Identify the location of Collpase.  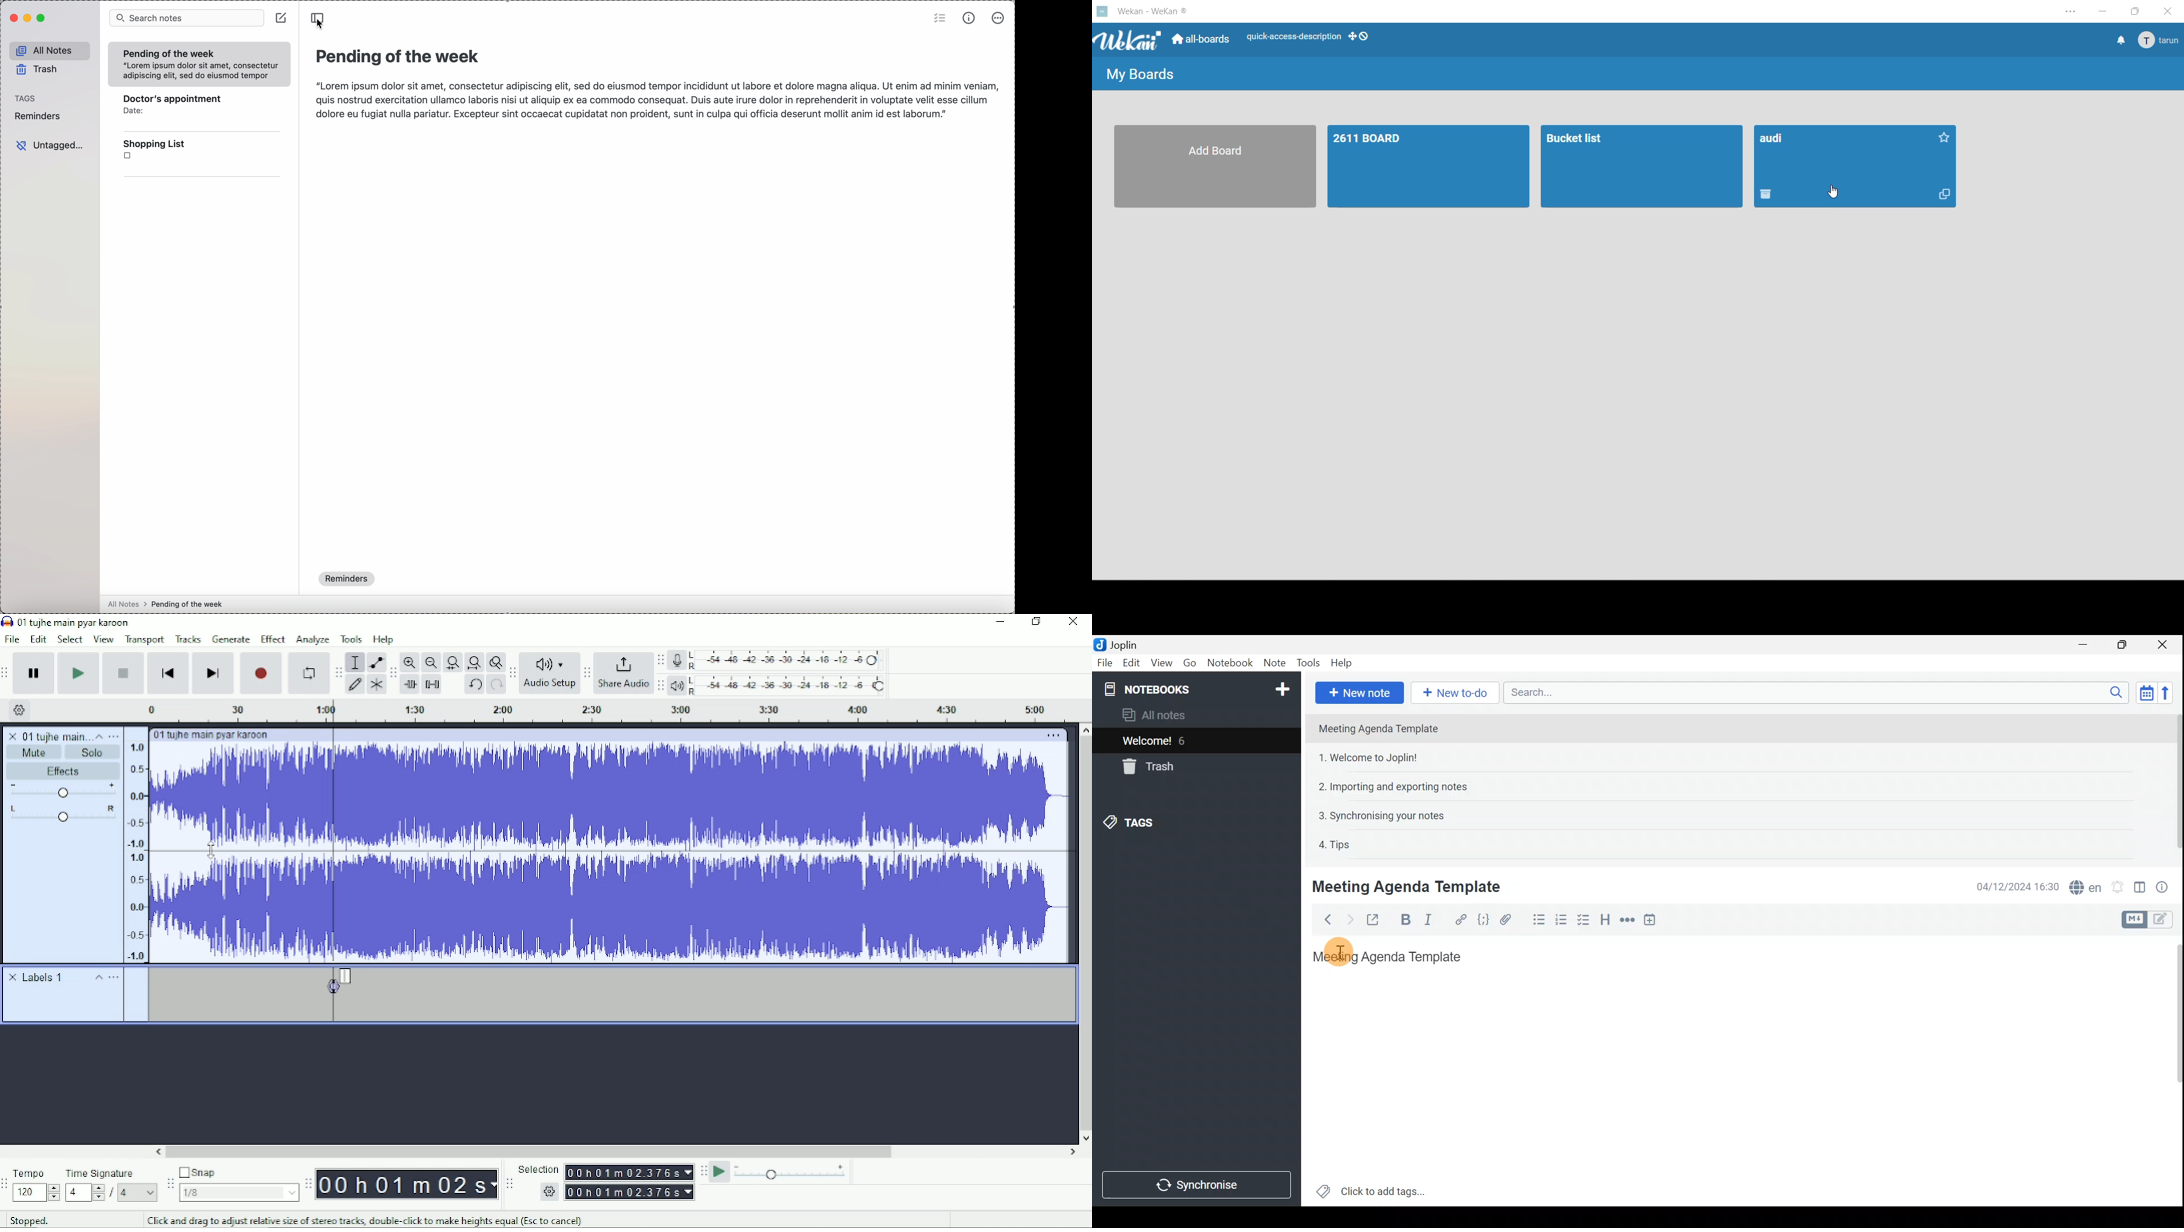
(99, 735).